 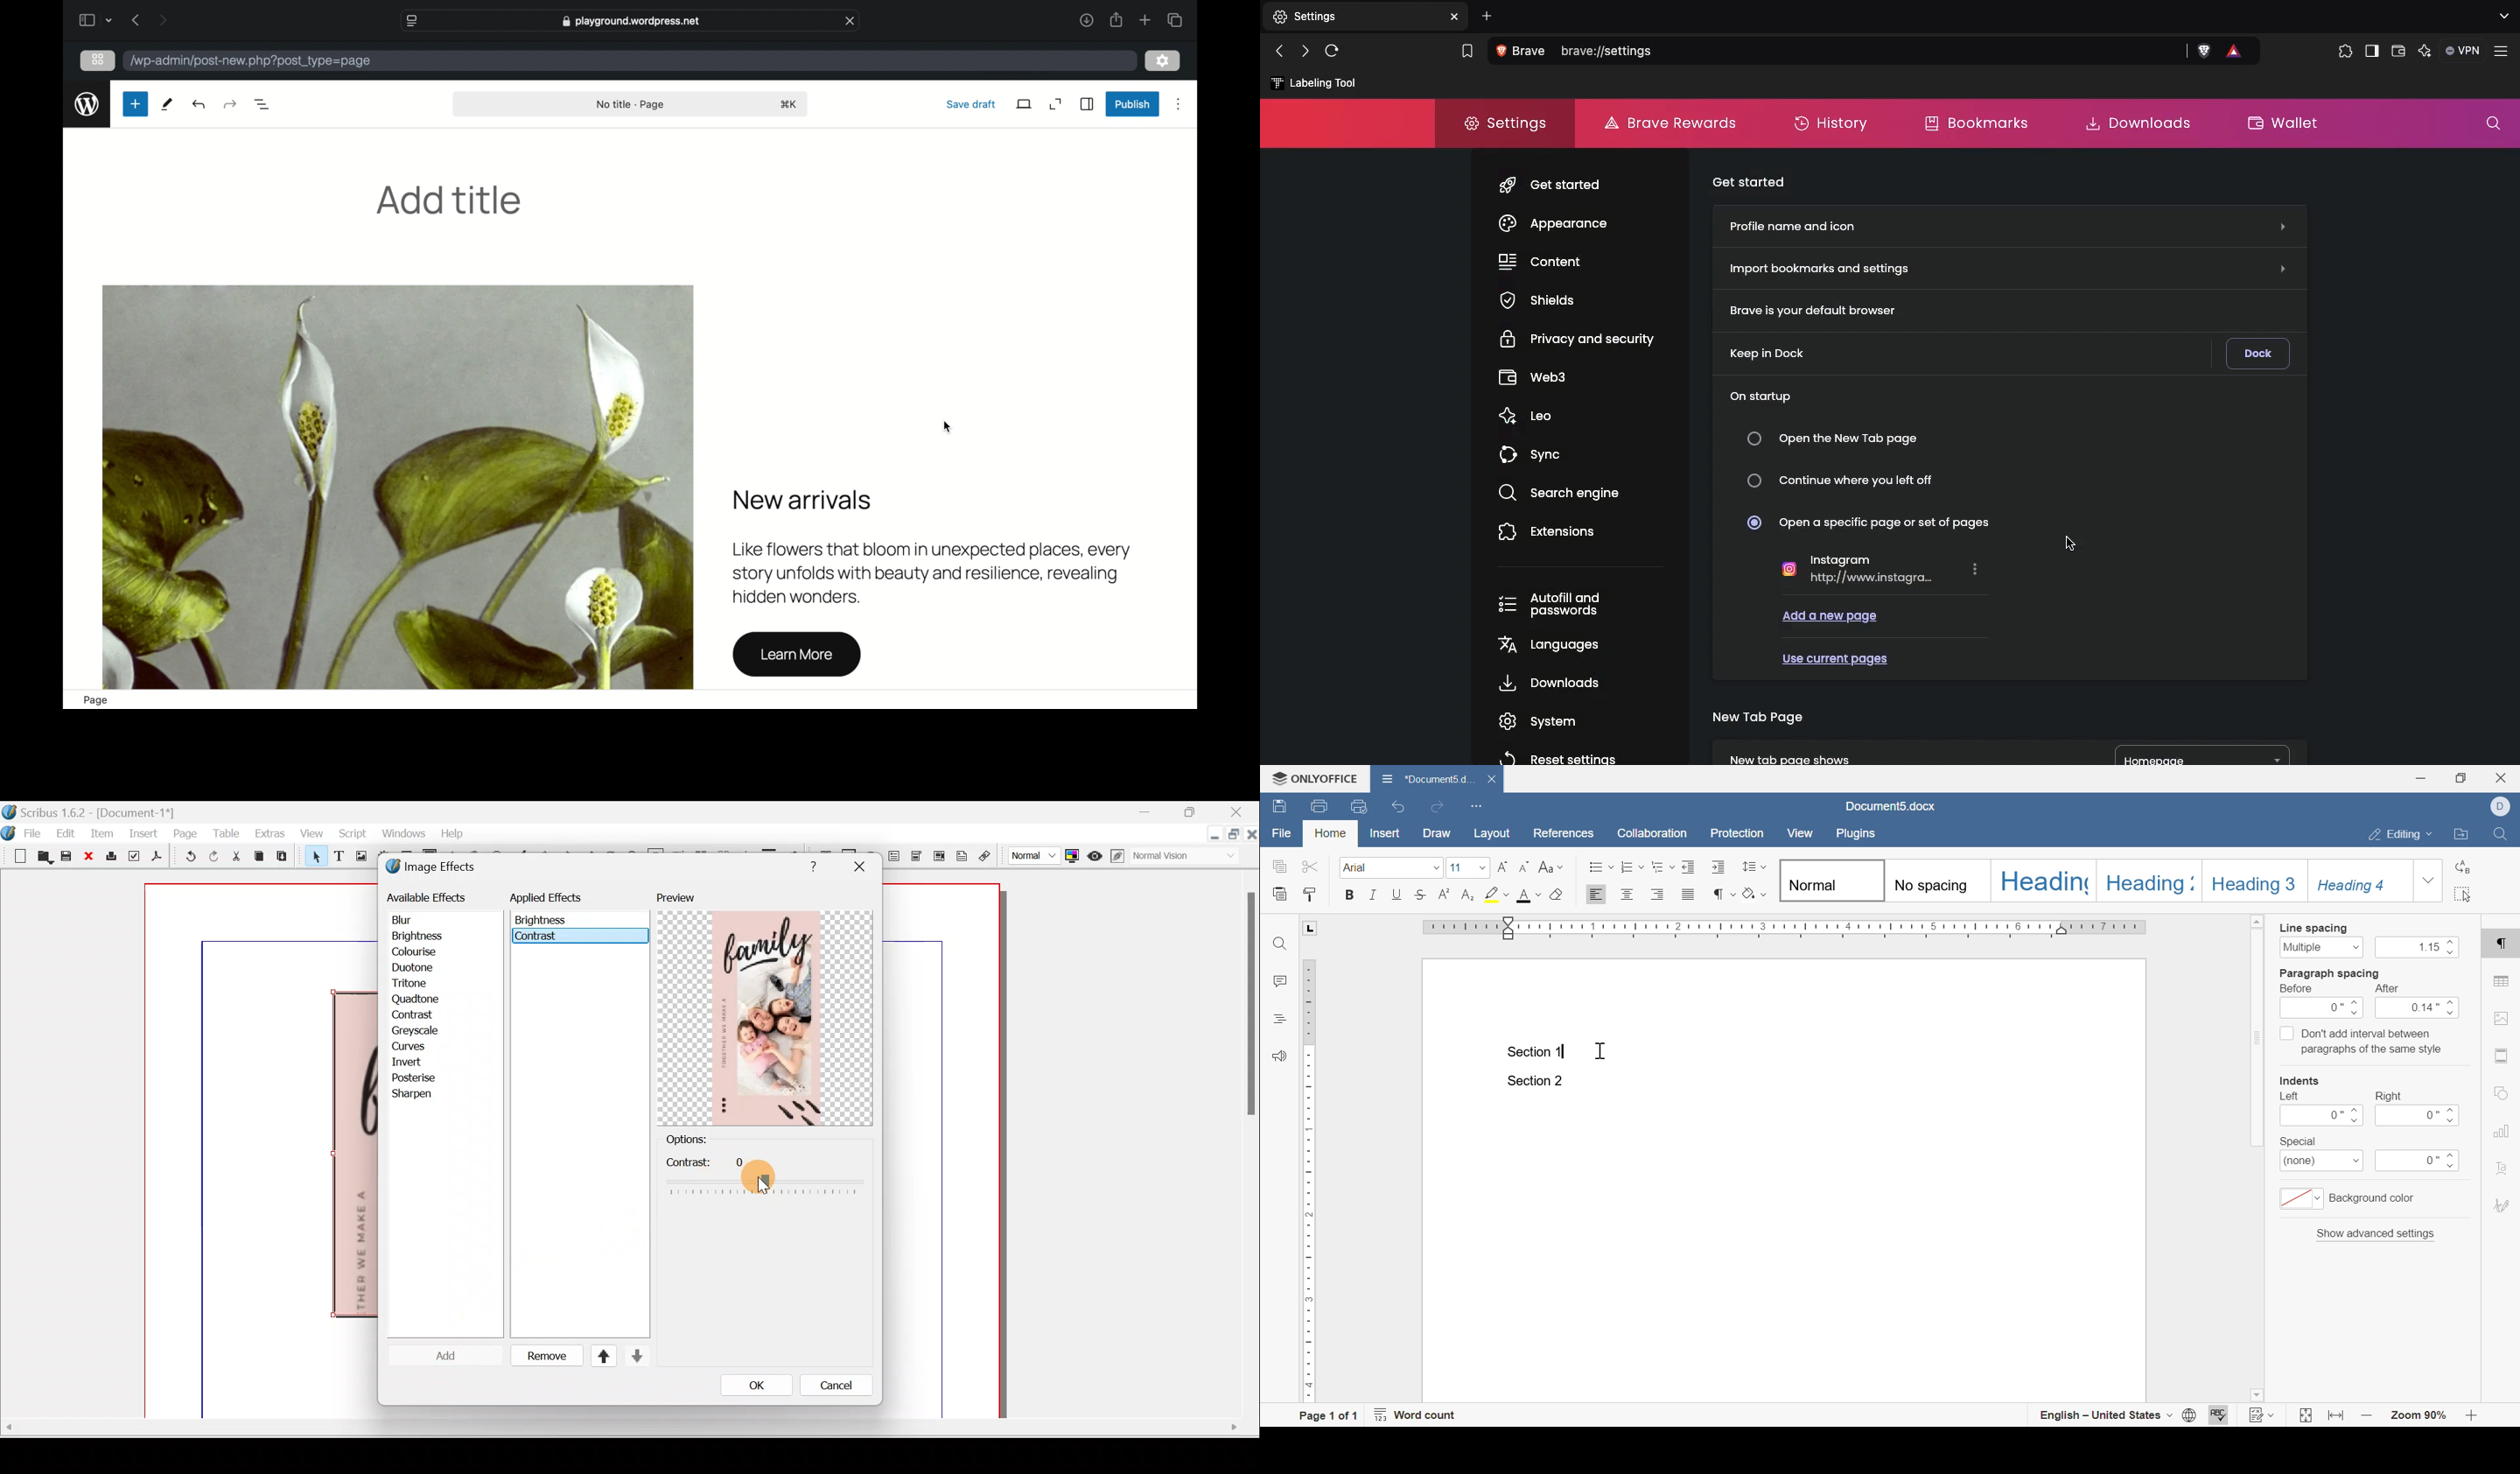 I want to click on select all, so click(x=2464, y=893).